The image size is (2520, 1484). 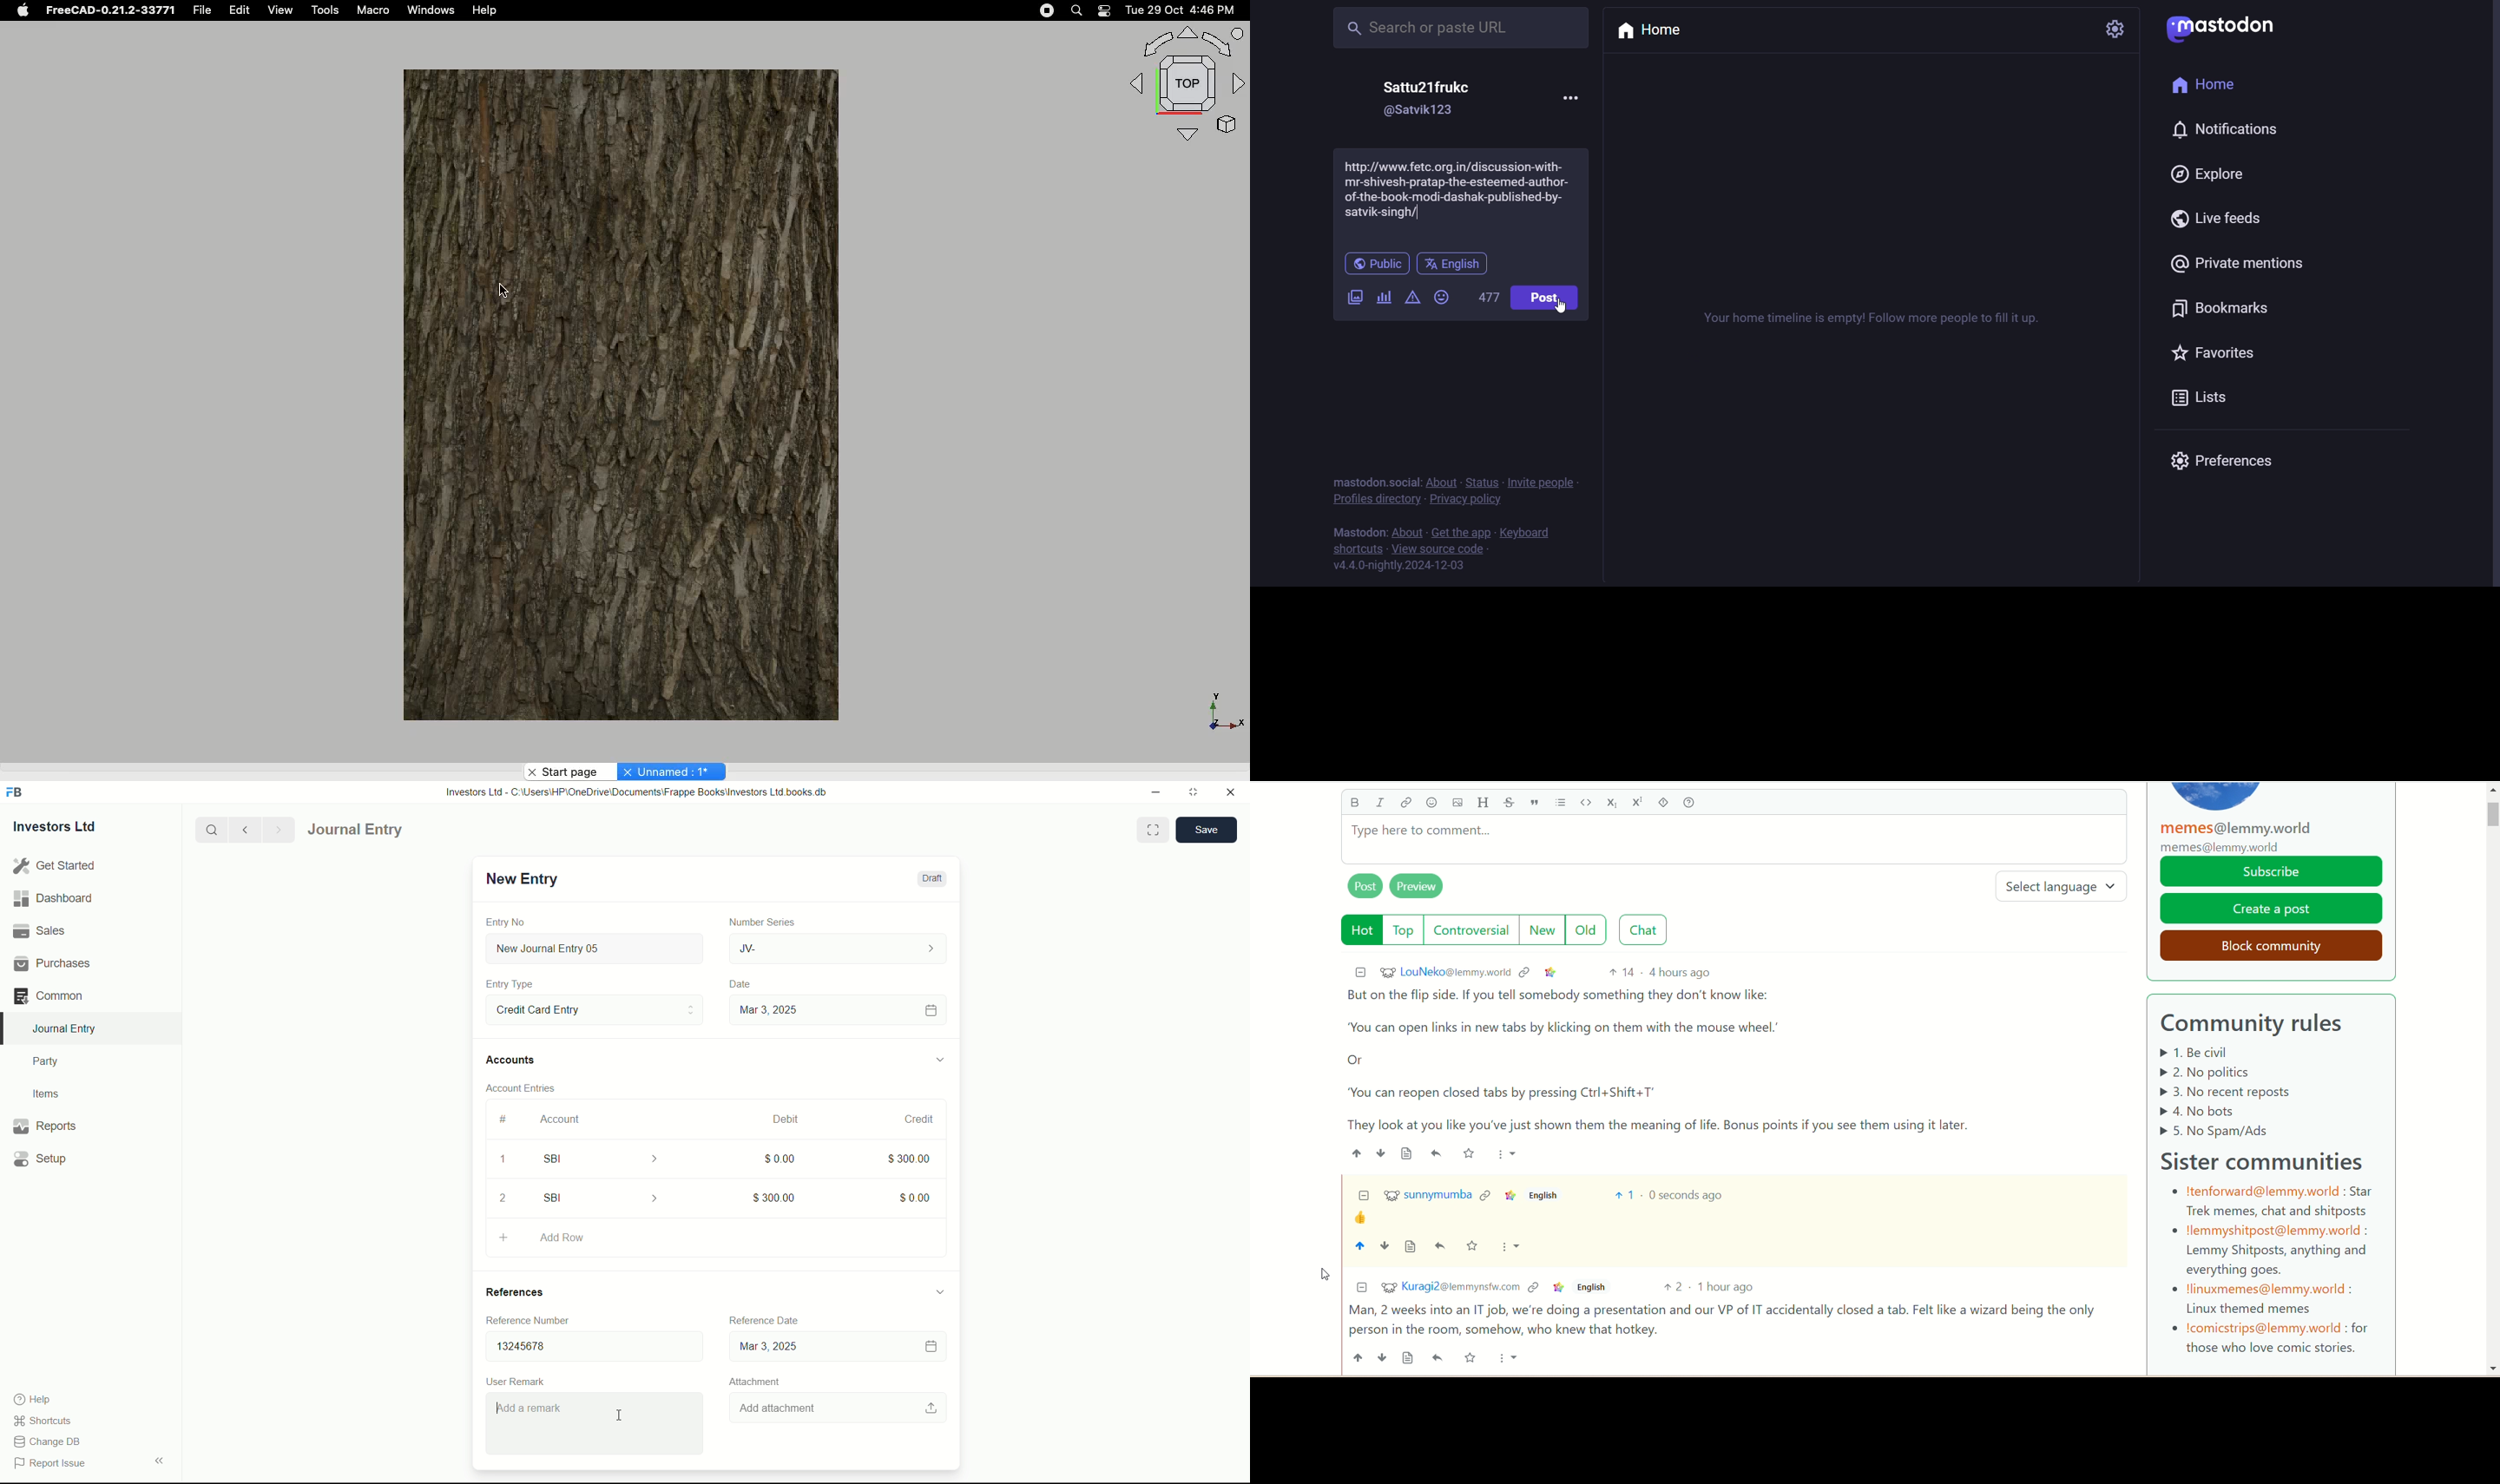 I want to click on source, so click(x=1408, y=1356).